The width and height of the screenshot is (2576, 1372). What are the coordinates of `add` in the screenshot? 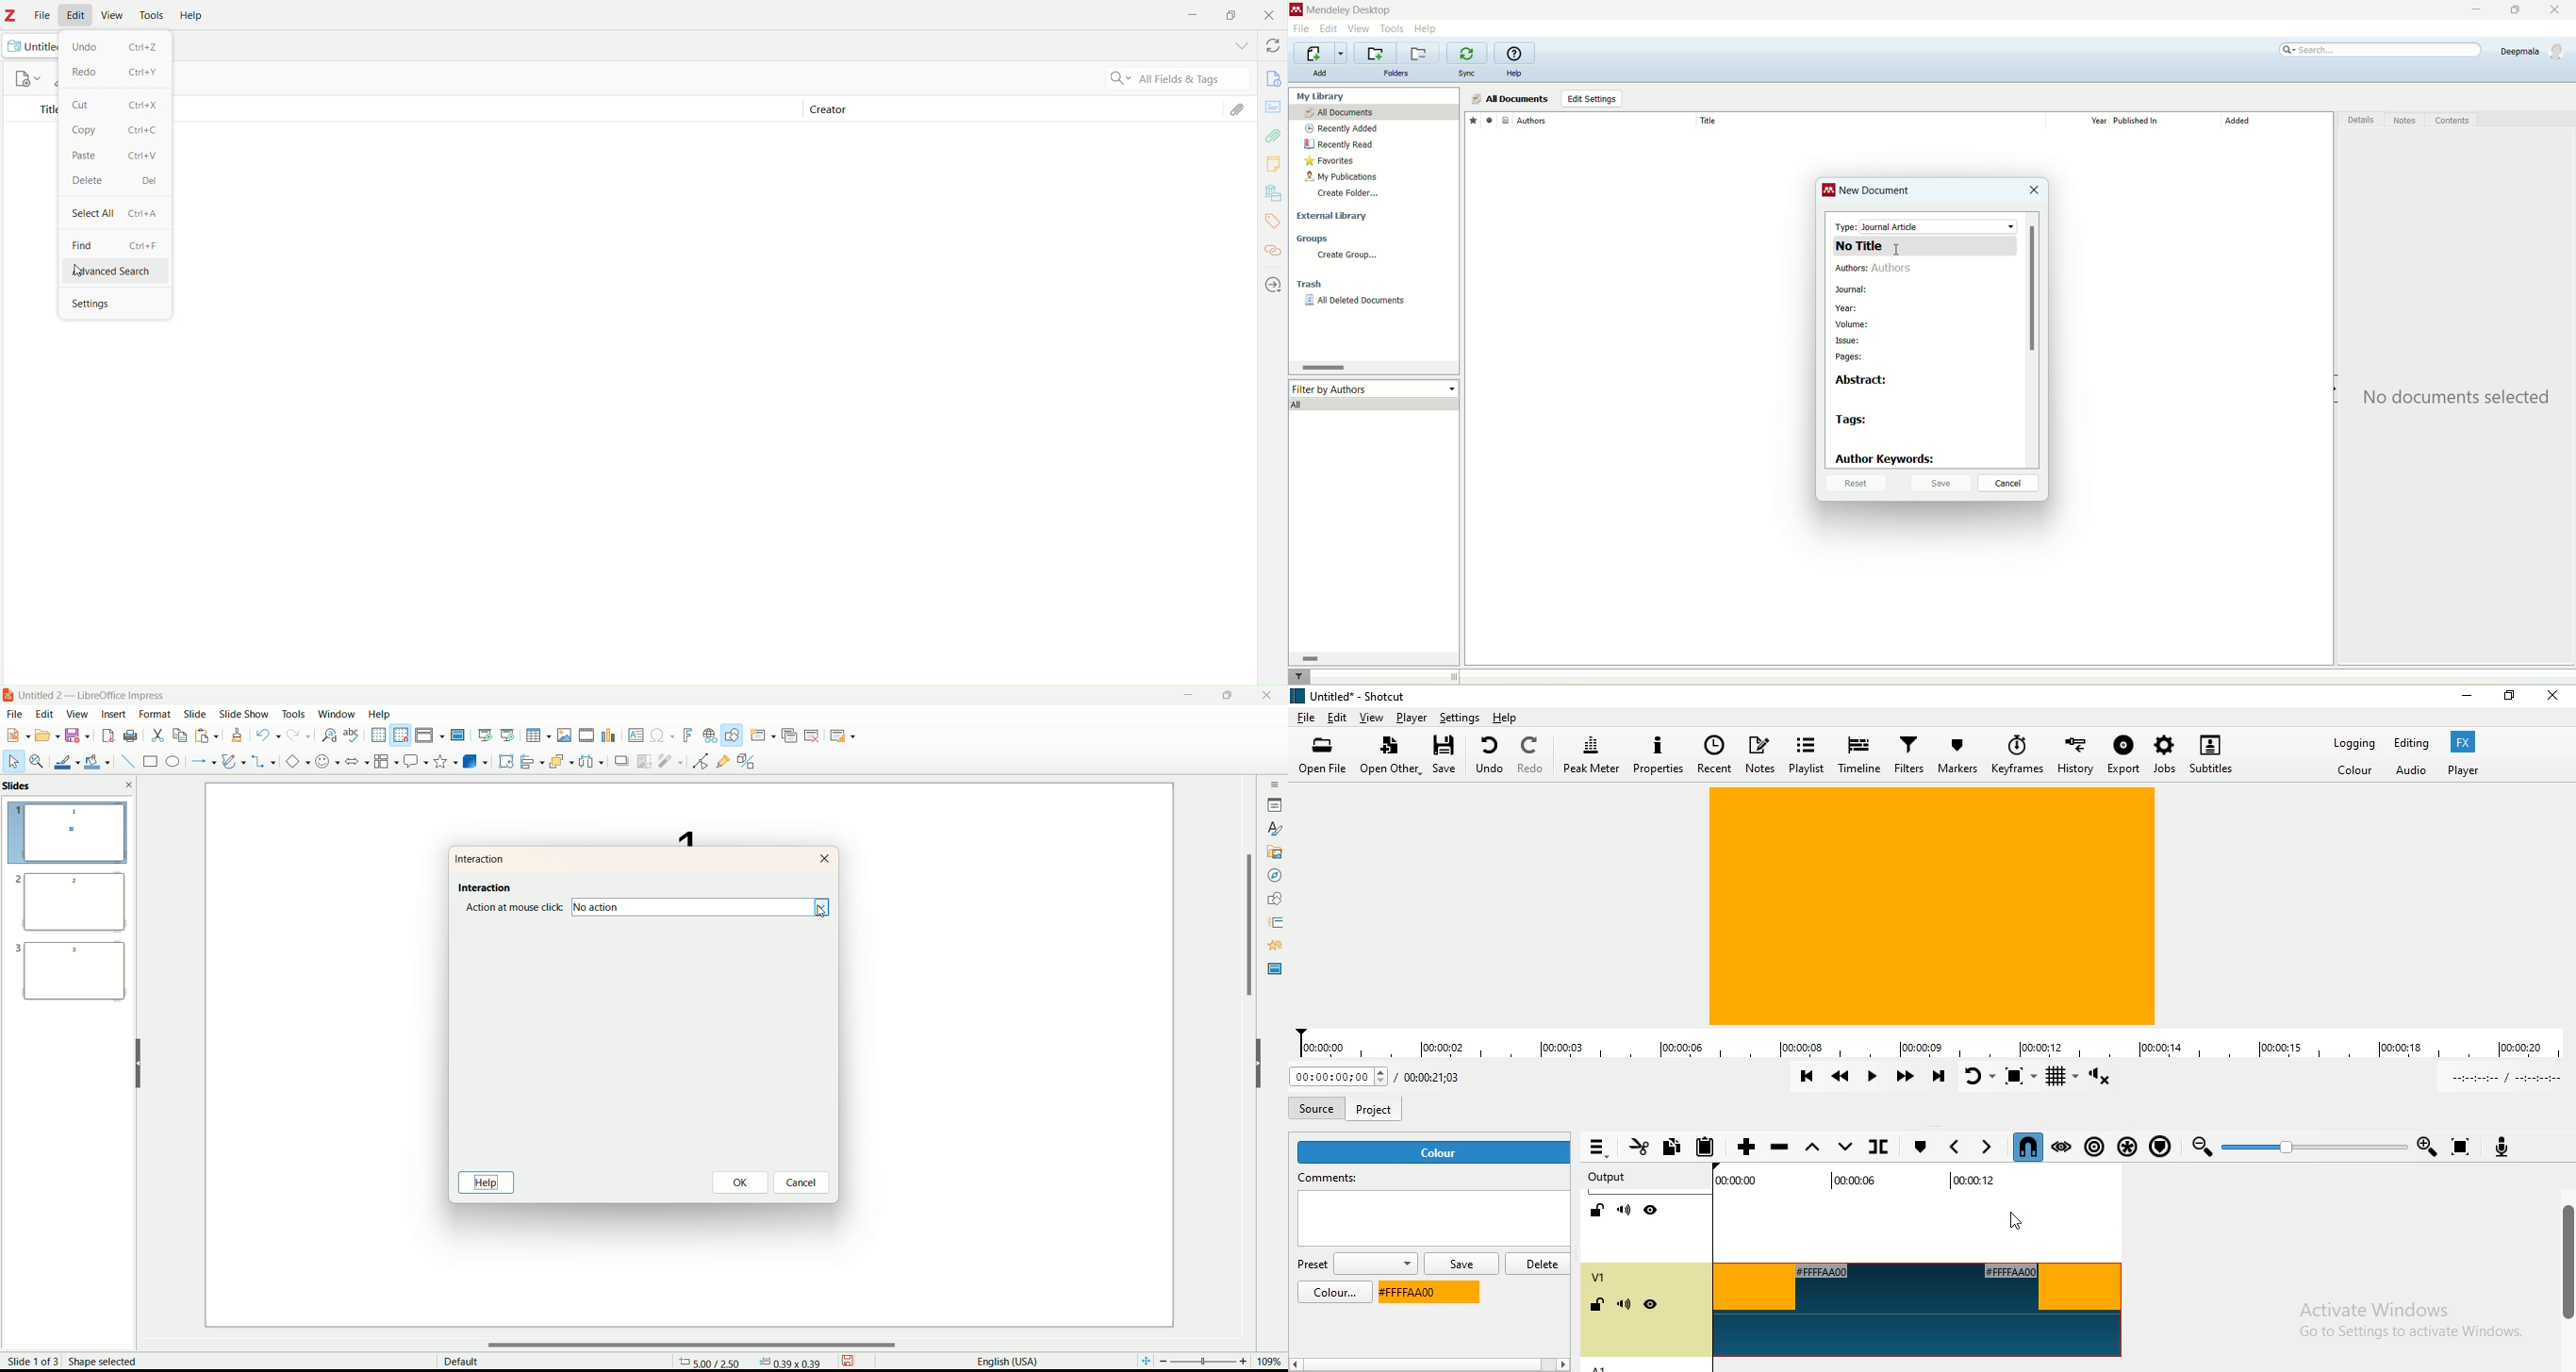 It's located at (1320, 73).